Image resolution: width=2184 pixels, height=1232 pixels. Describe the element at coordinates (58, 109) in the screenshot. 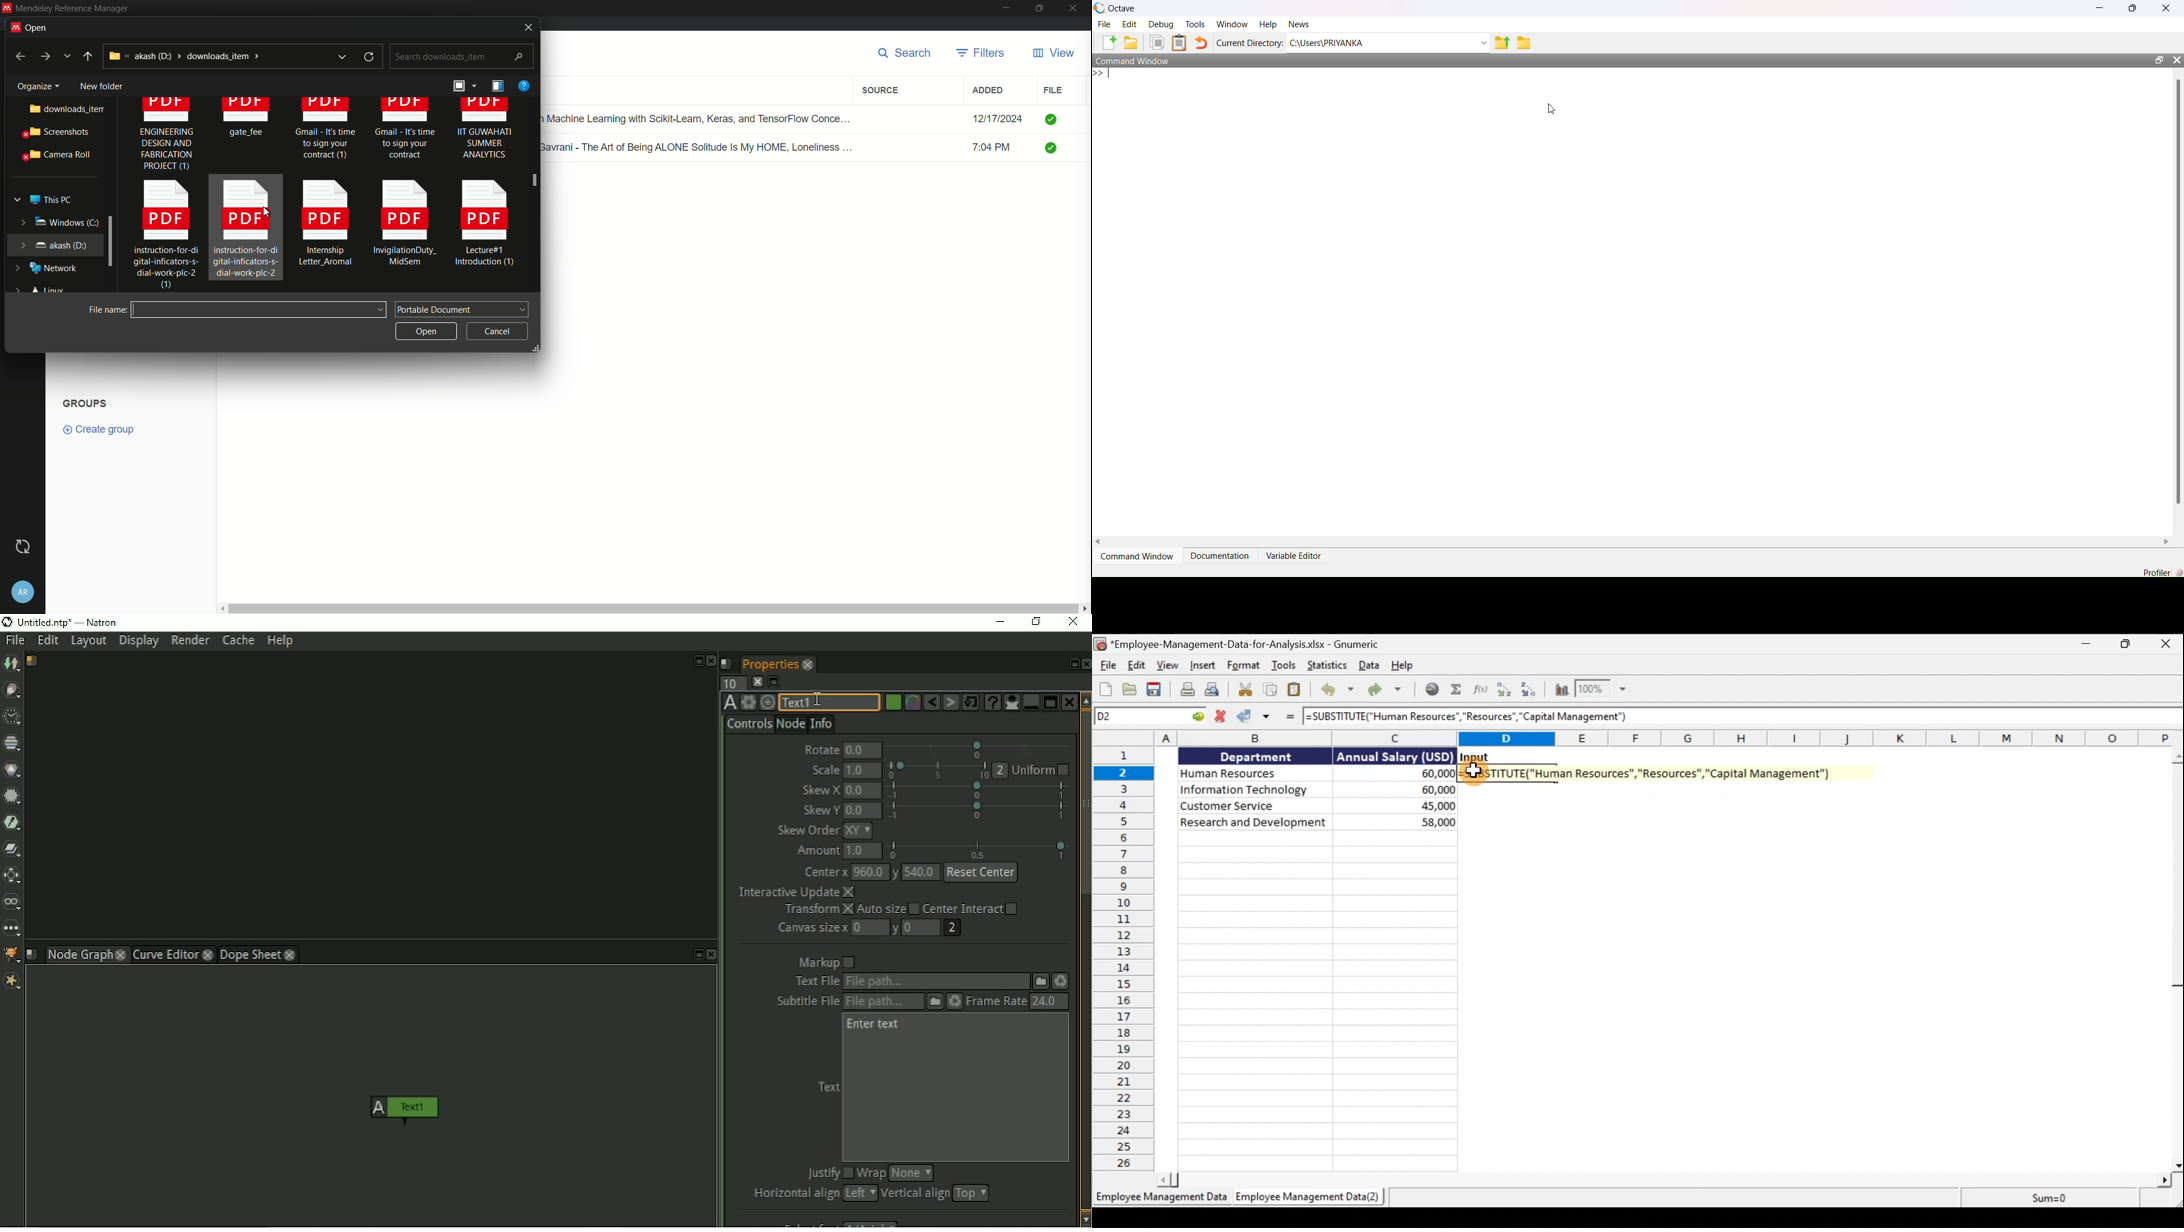

I see `downloads_item..` at that location.